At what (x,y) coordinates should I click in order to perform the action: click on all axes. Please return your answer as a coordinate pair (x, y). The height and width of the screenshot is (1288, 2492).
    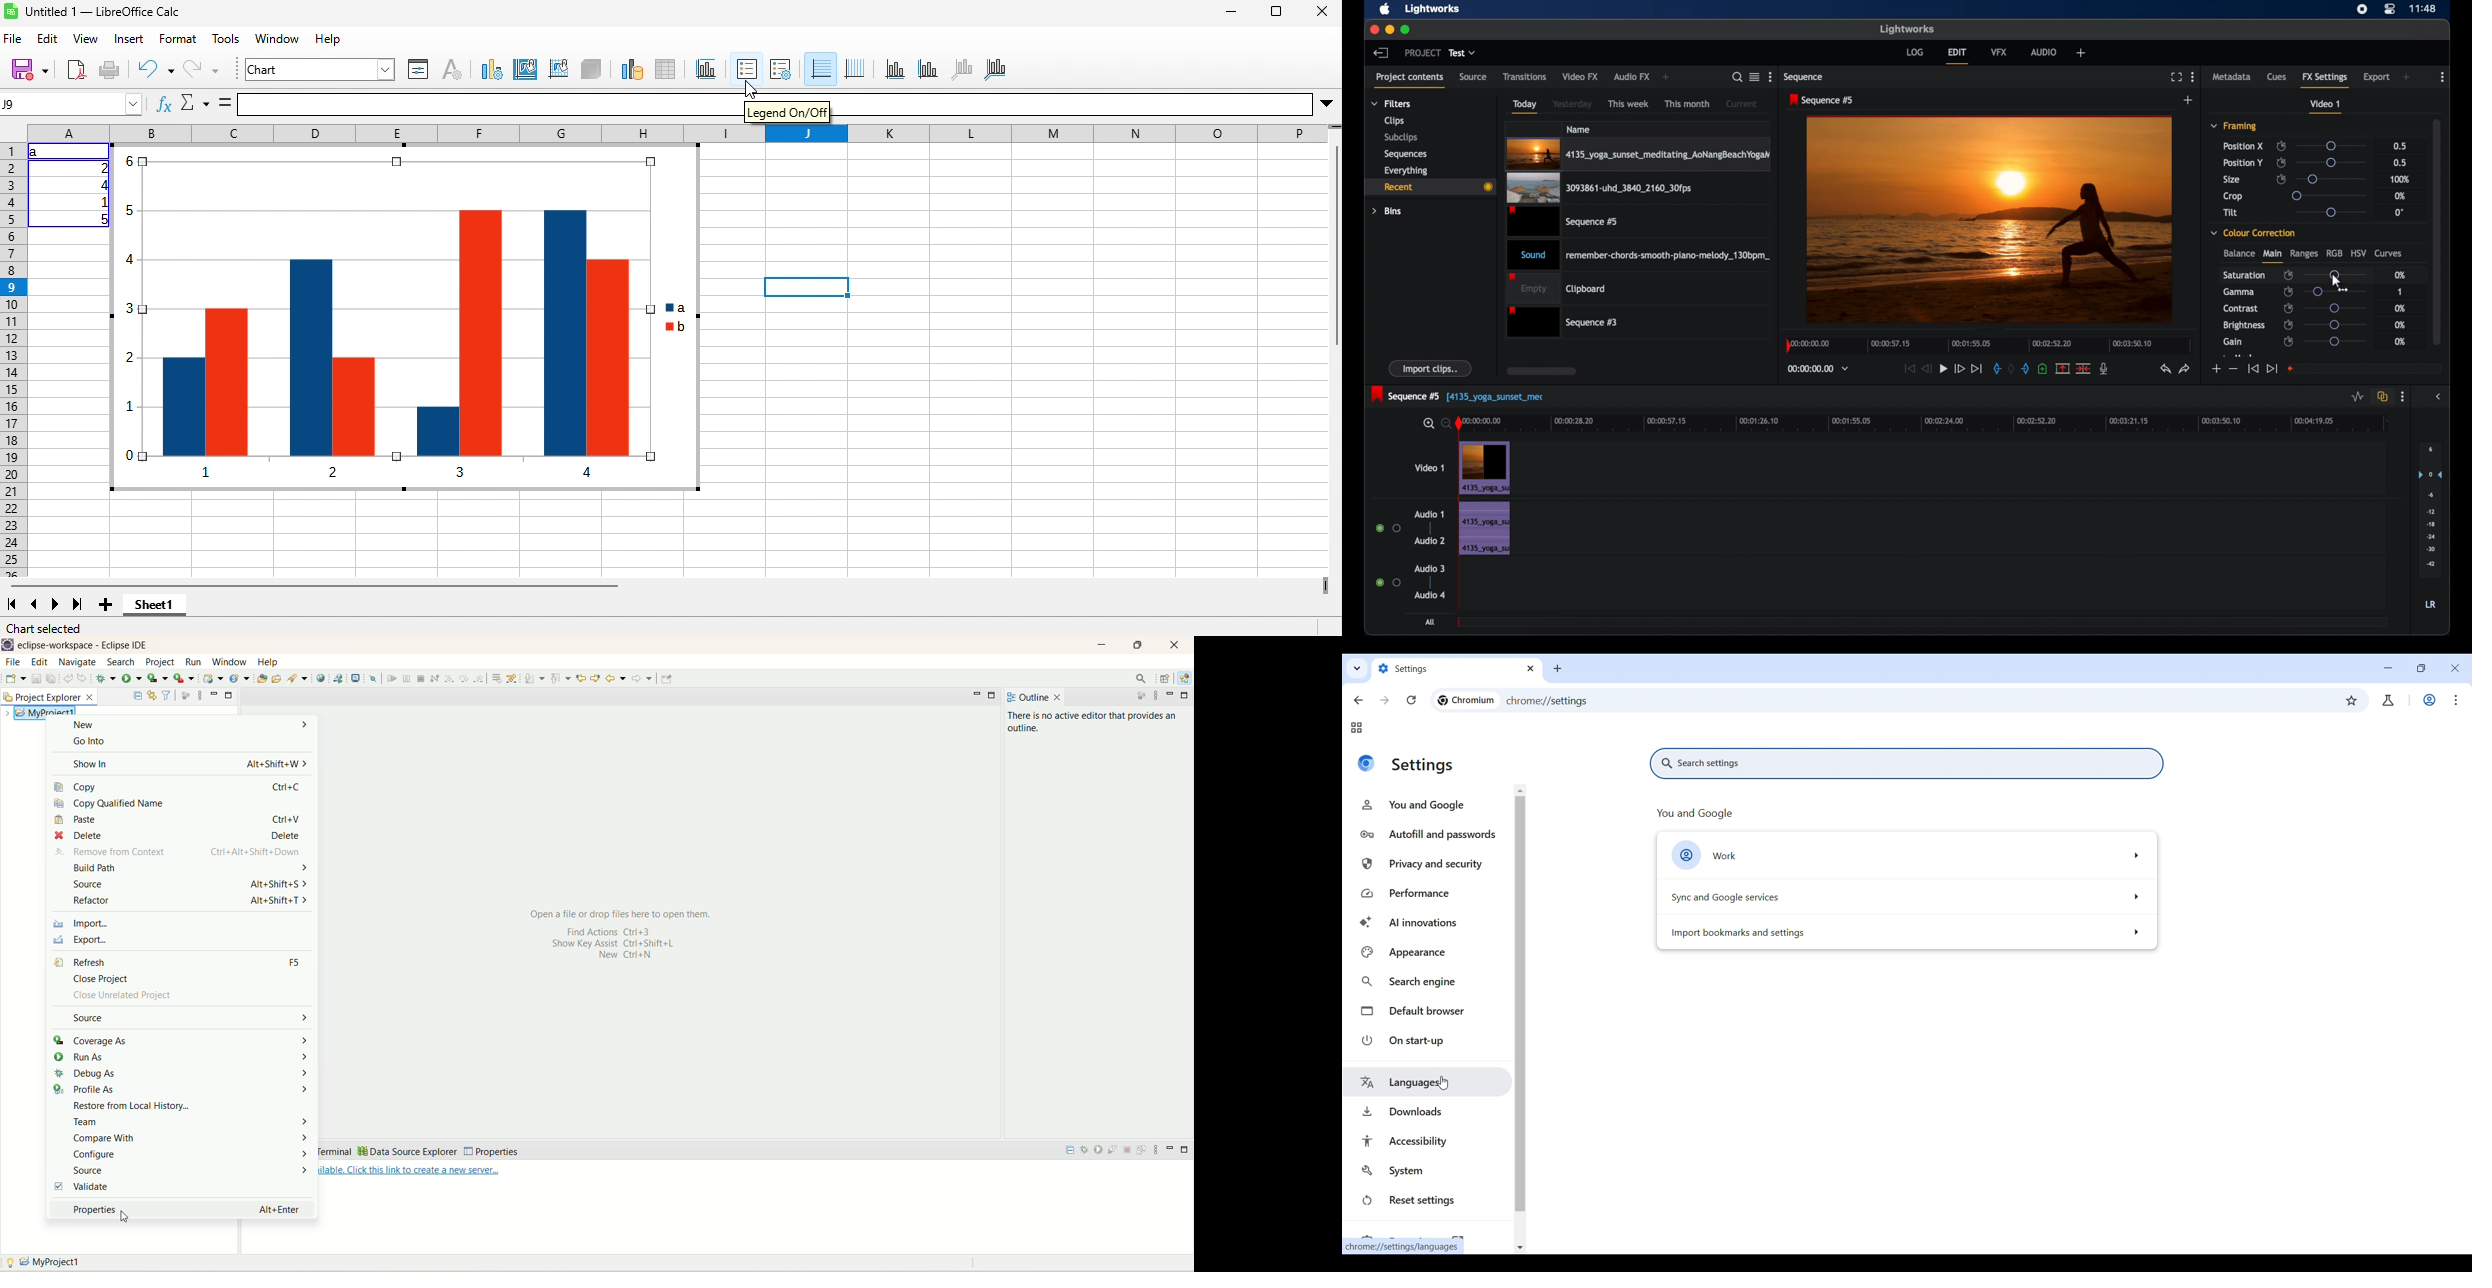
    Looking at the image, I should click on (995, 70).